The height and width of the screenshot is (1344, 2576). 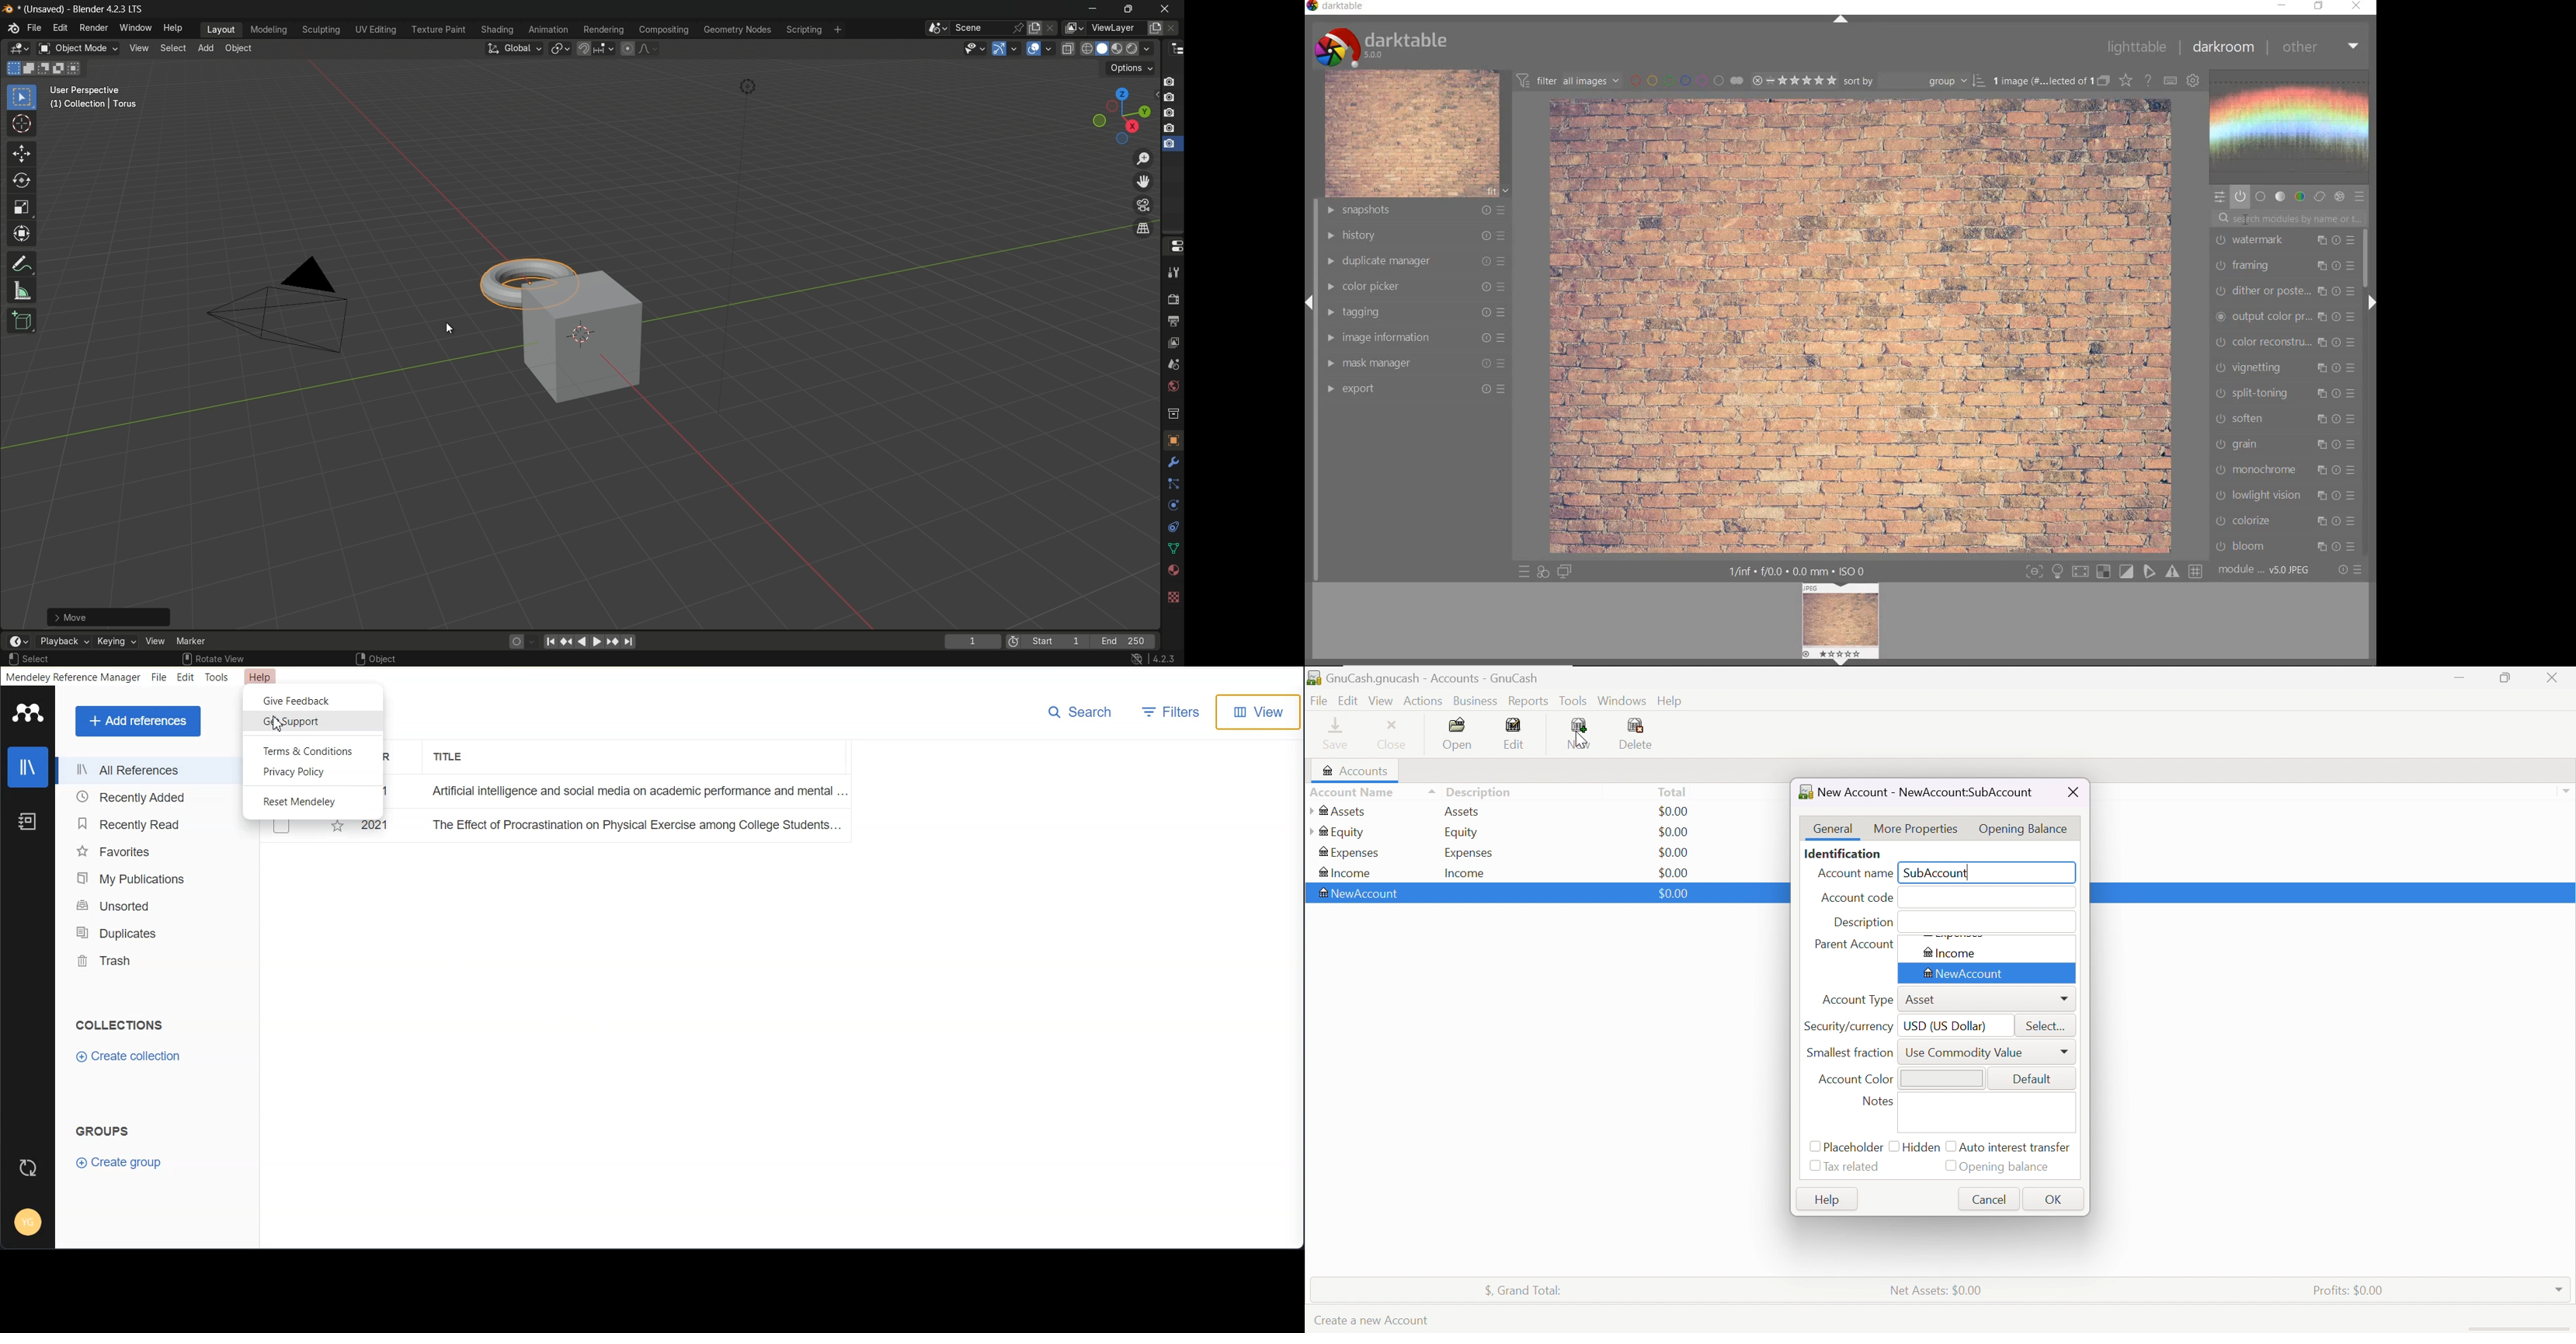 What do you see at coordinates (1675, 853) in the screenshot?
I see `$0.00` at bounding box center [1675, 853].